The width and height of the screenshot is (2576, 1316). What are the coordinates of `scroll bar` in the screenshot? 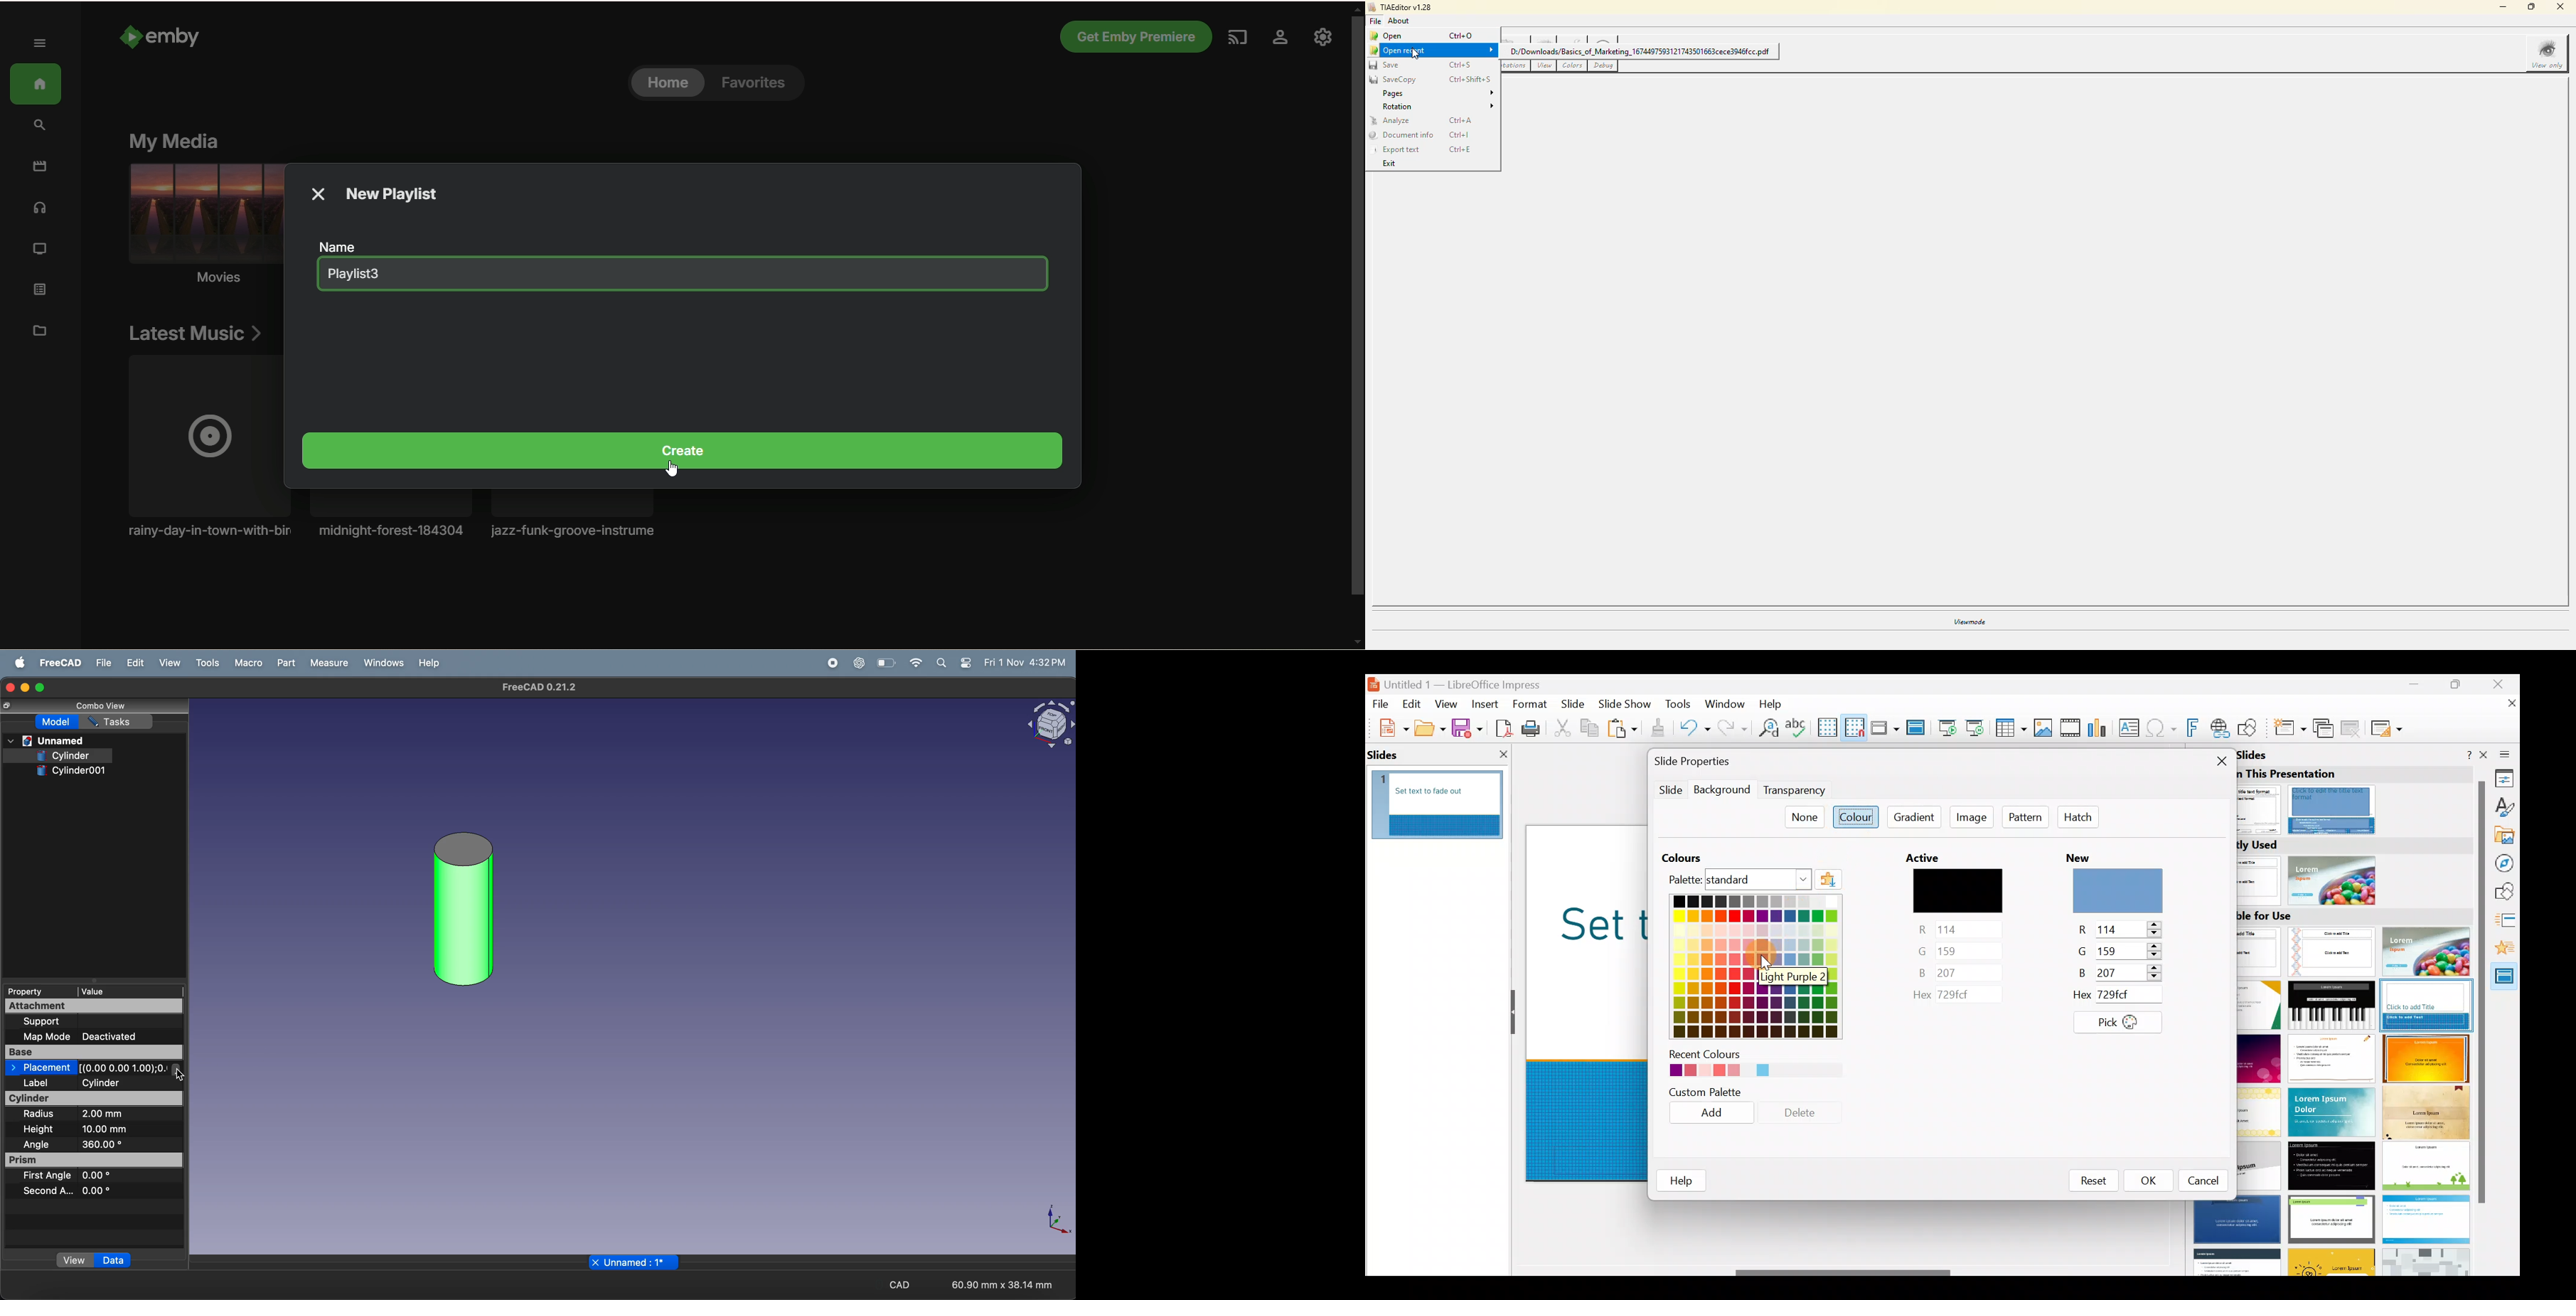 It's located at (2481, 992).